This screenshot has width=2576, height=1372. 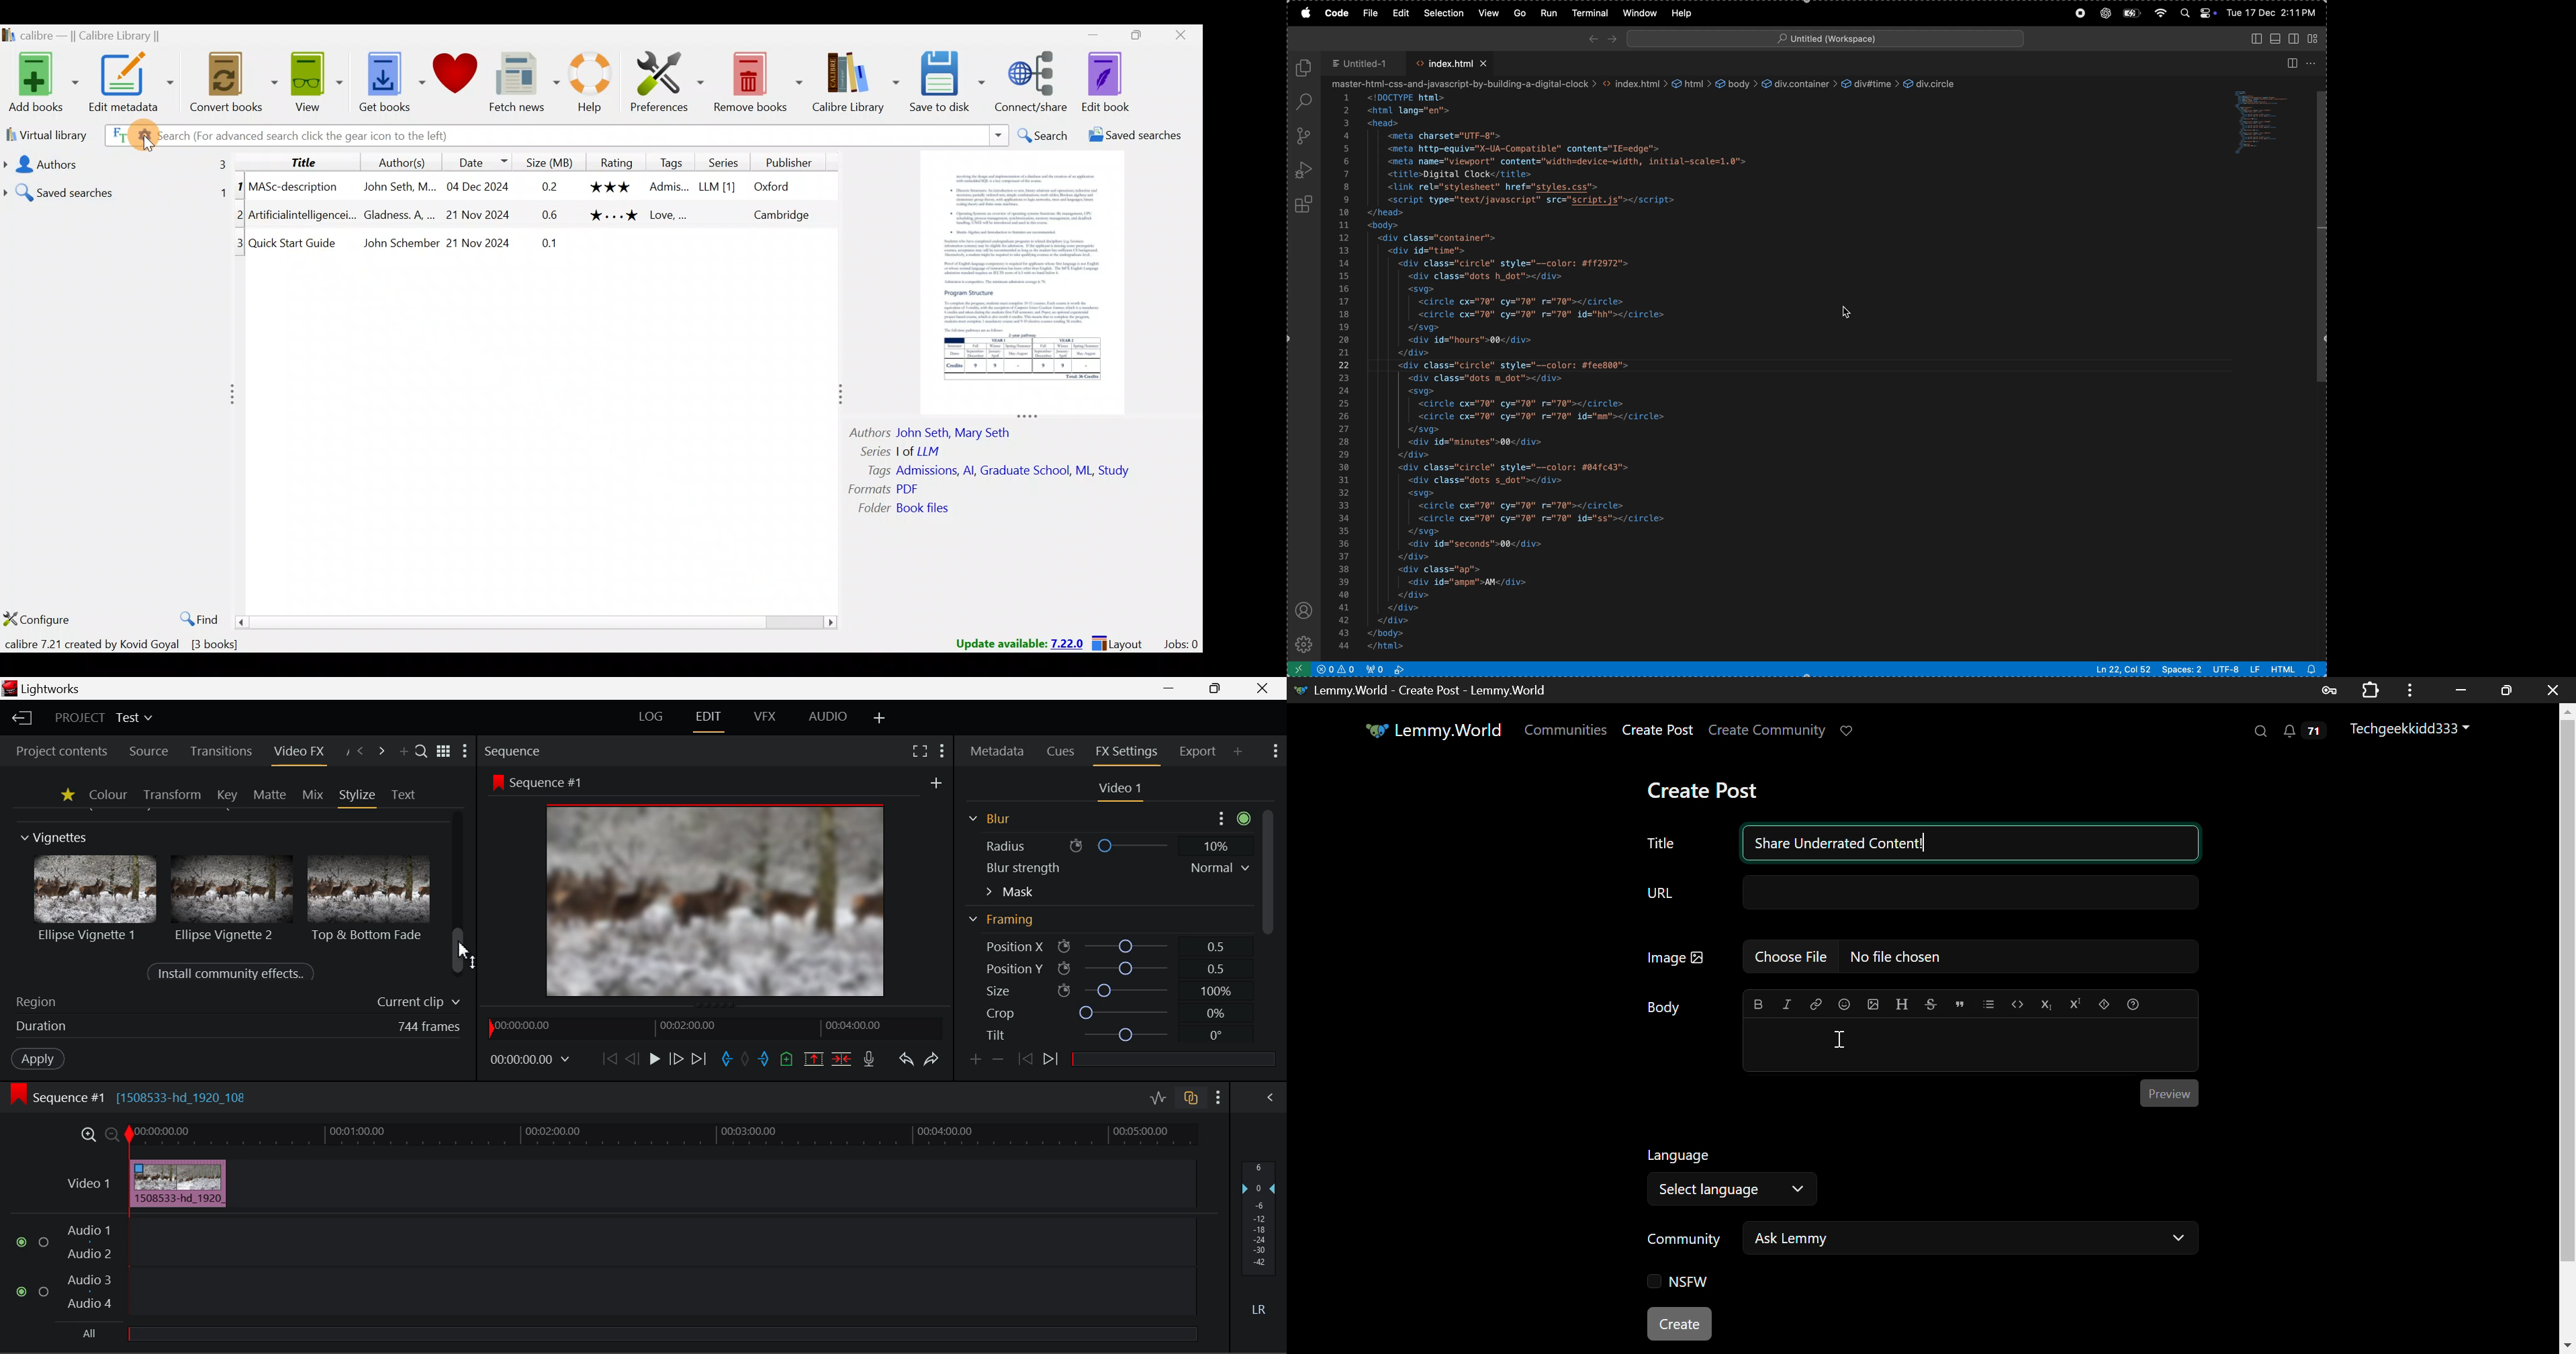 I want to click on Community: ask Lemmy, so click(x=1920, y=1243).